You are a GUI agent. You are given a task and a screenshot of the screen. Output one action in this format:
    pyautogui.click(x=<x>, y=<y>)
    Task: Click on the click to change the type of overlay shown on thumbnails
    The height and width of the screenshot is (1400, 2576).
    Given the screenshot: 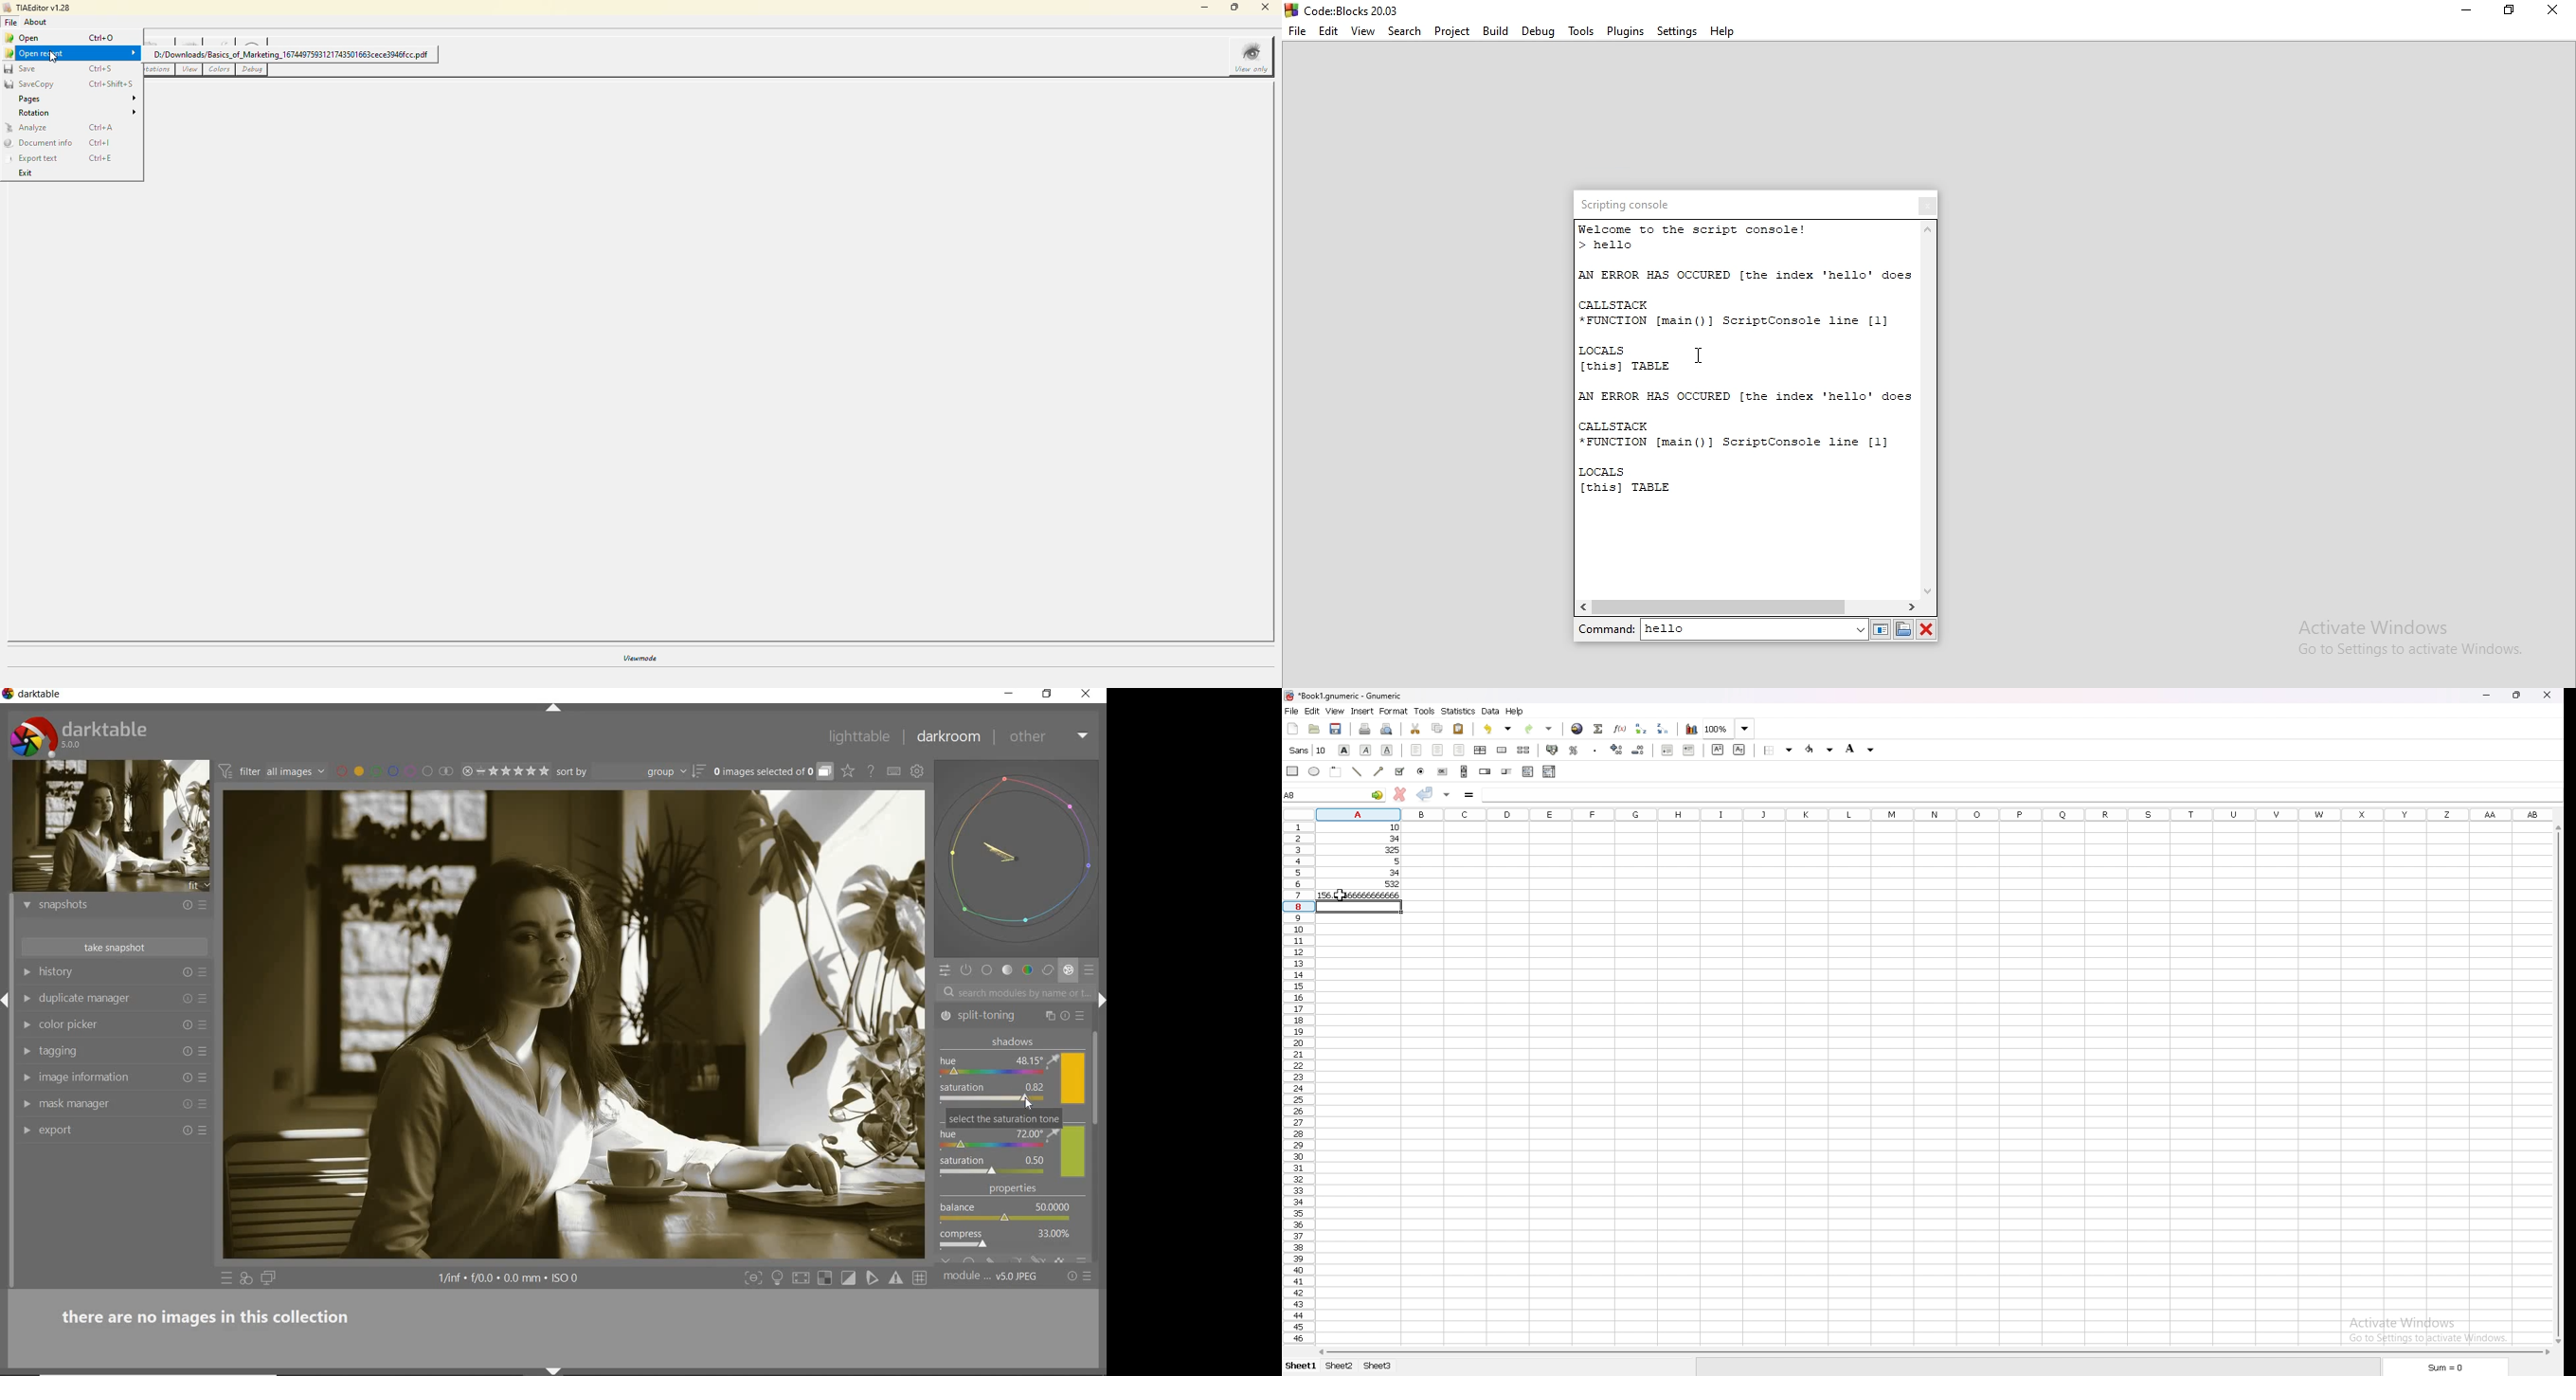 What is the action you would take?
    pyautogui.click(x=849, y=772)
    